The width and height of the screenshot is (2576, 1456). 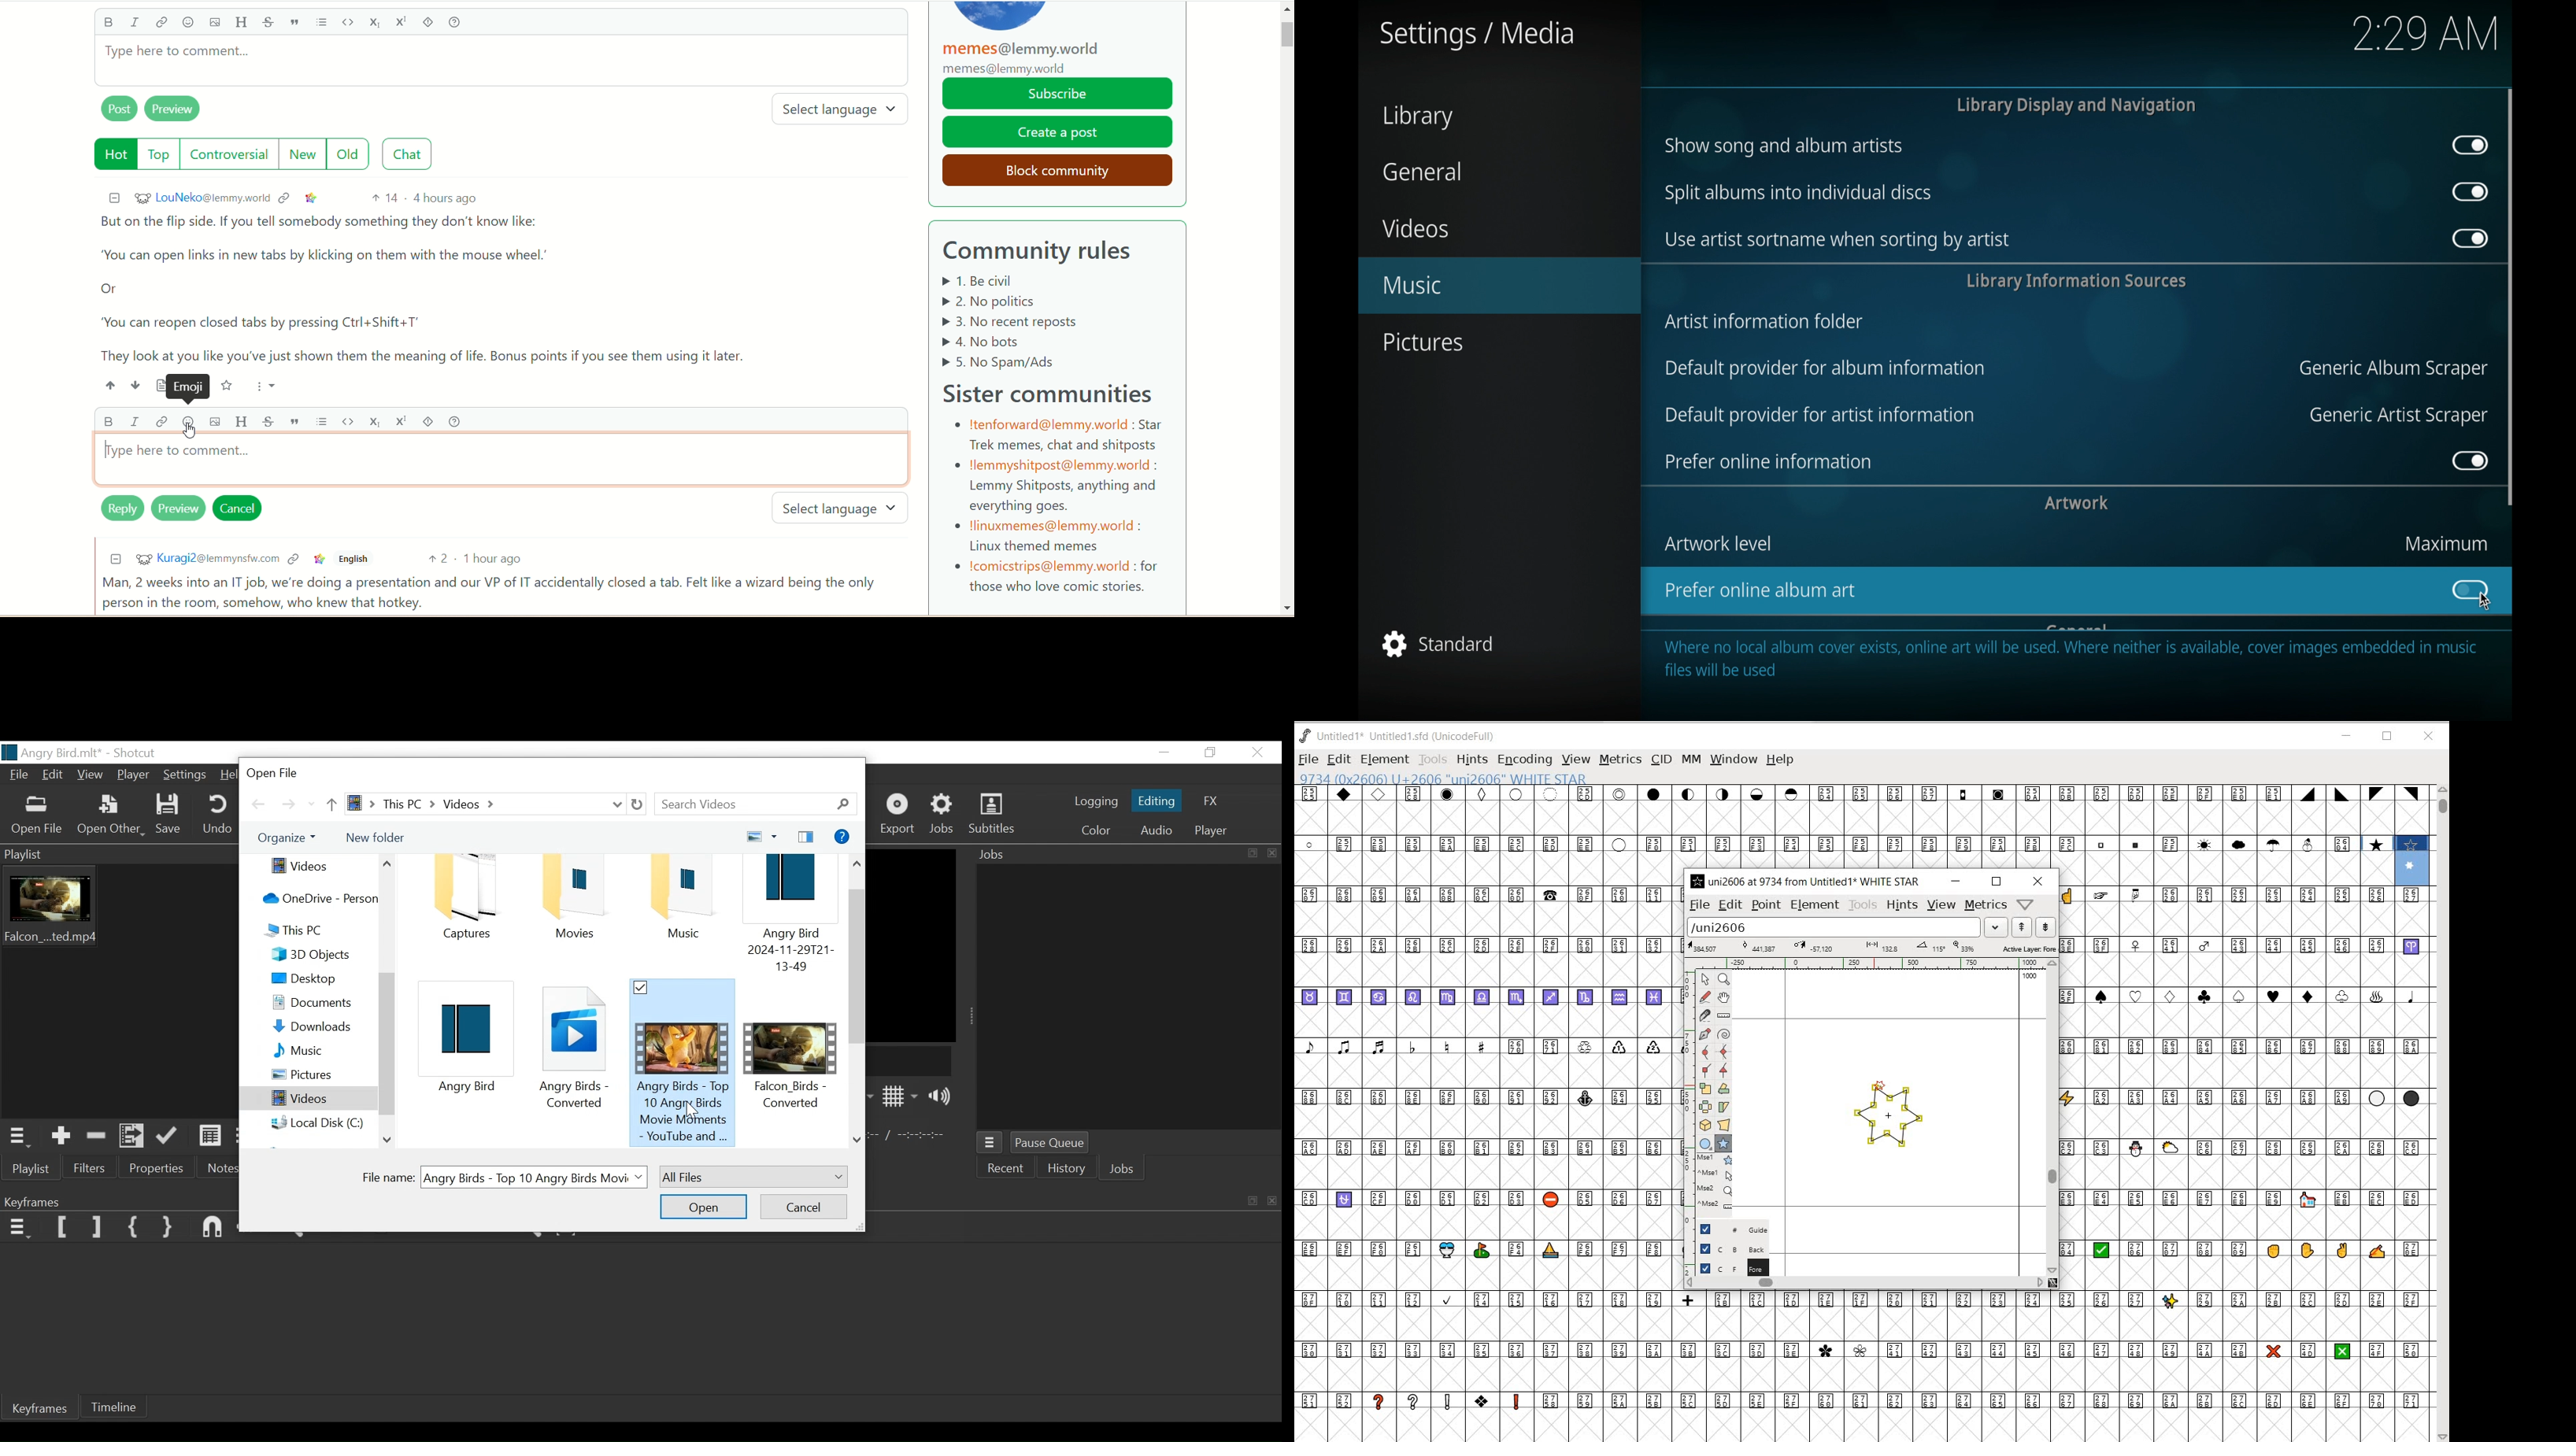 What do you see at coordinates (191, 388) in the screenshot?
I see `emoji` at bounding box center [191, 388].